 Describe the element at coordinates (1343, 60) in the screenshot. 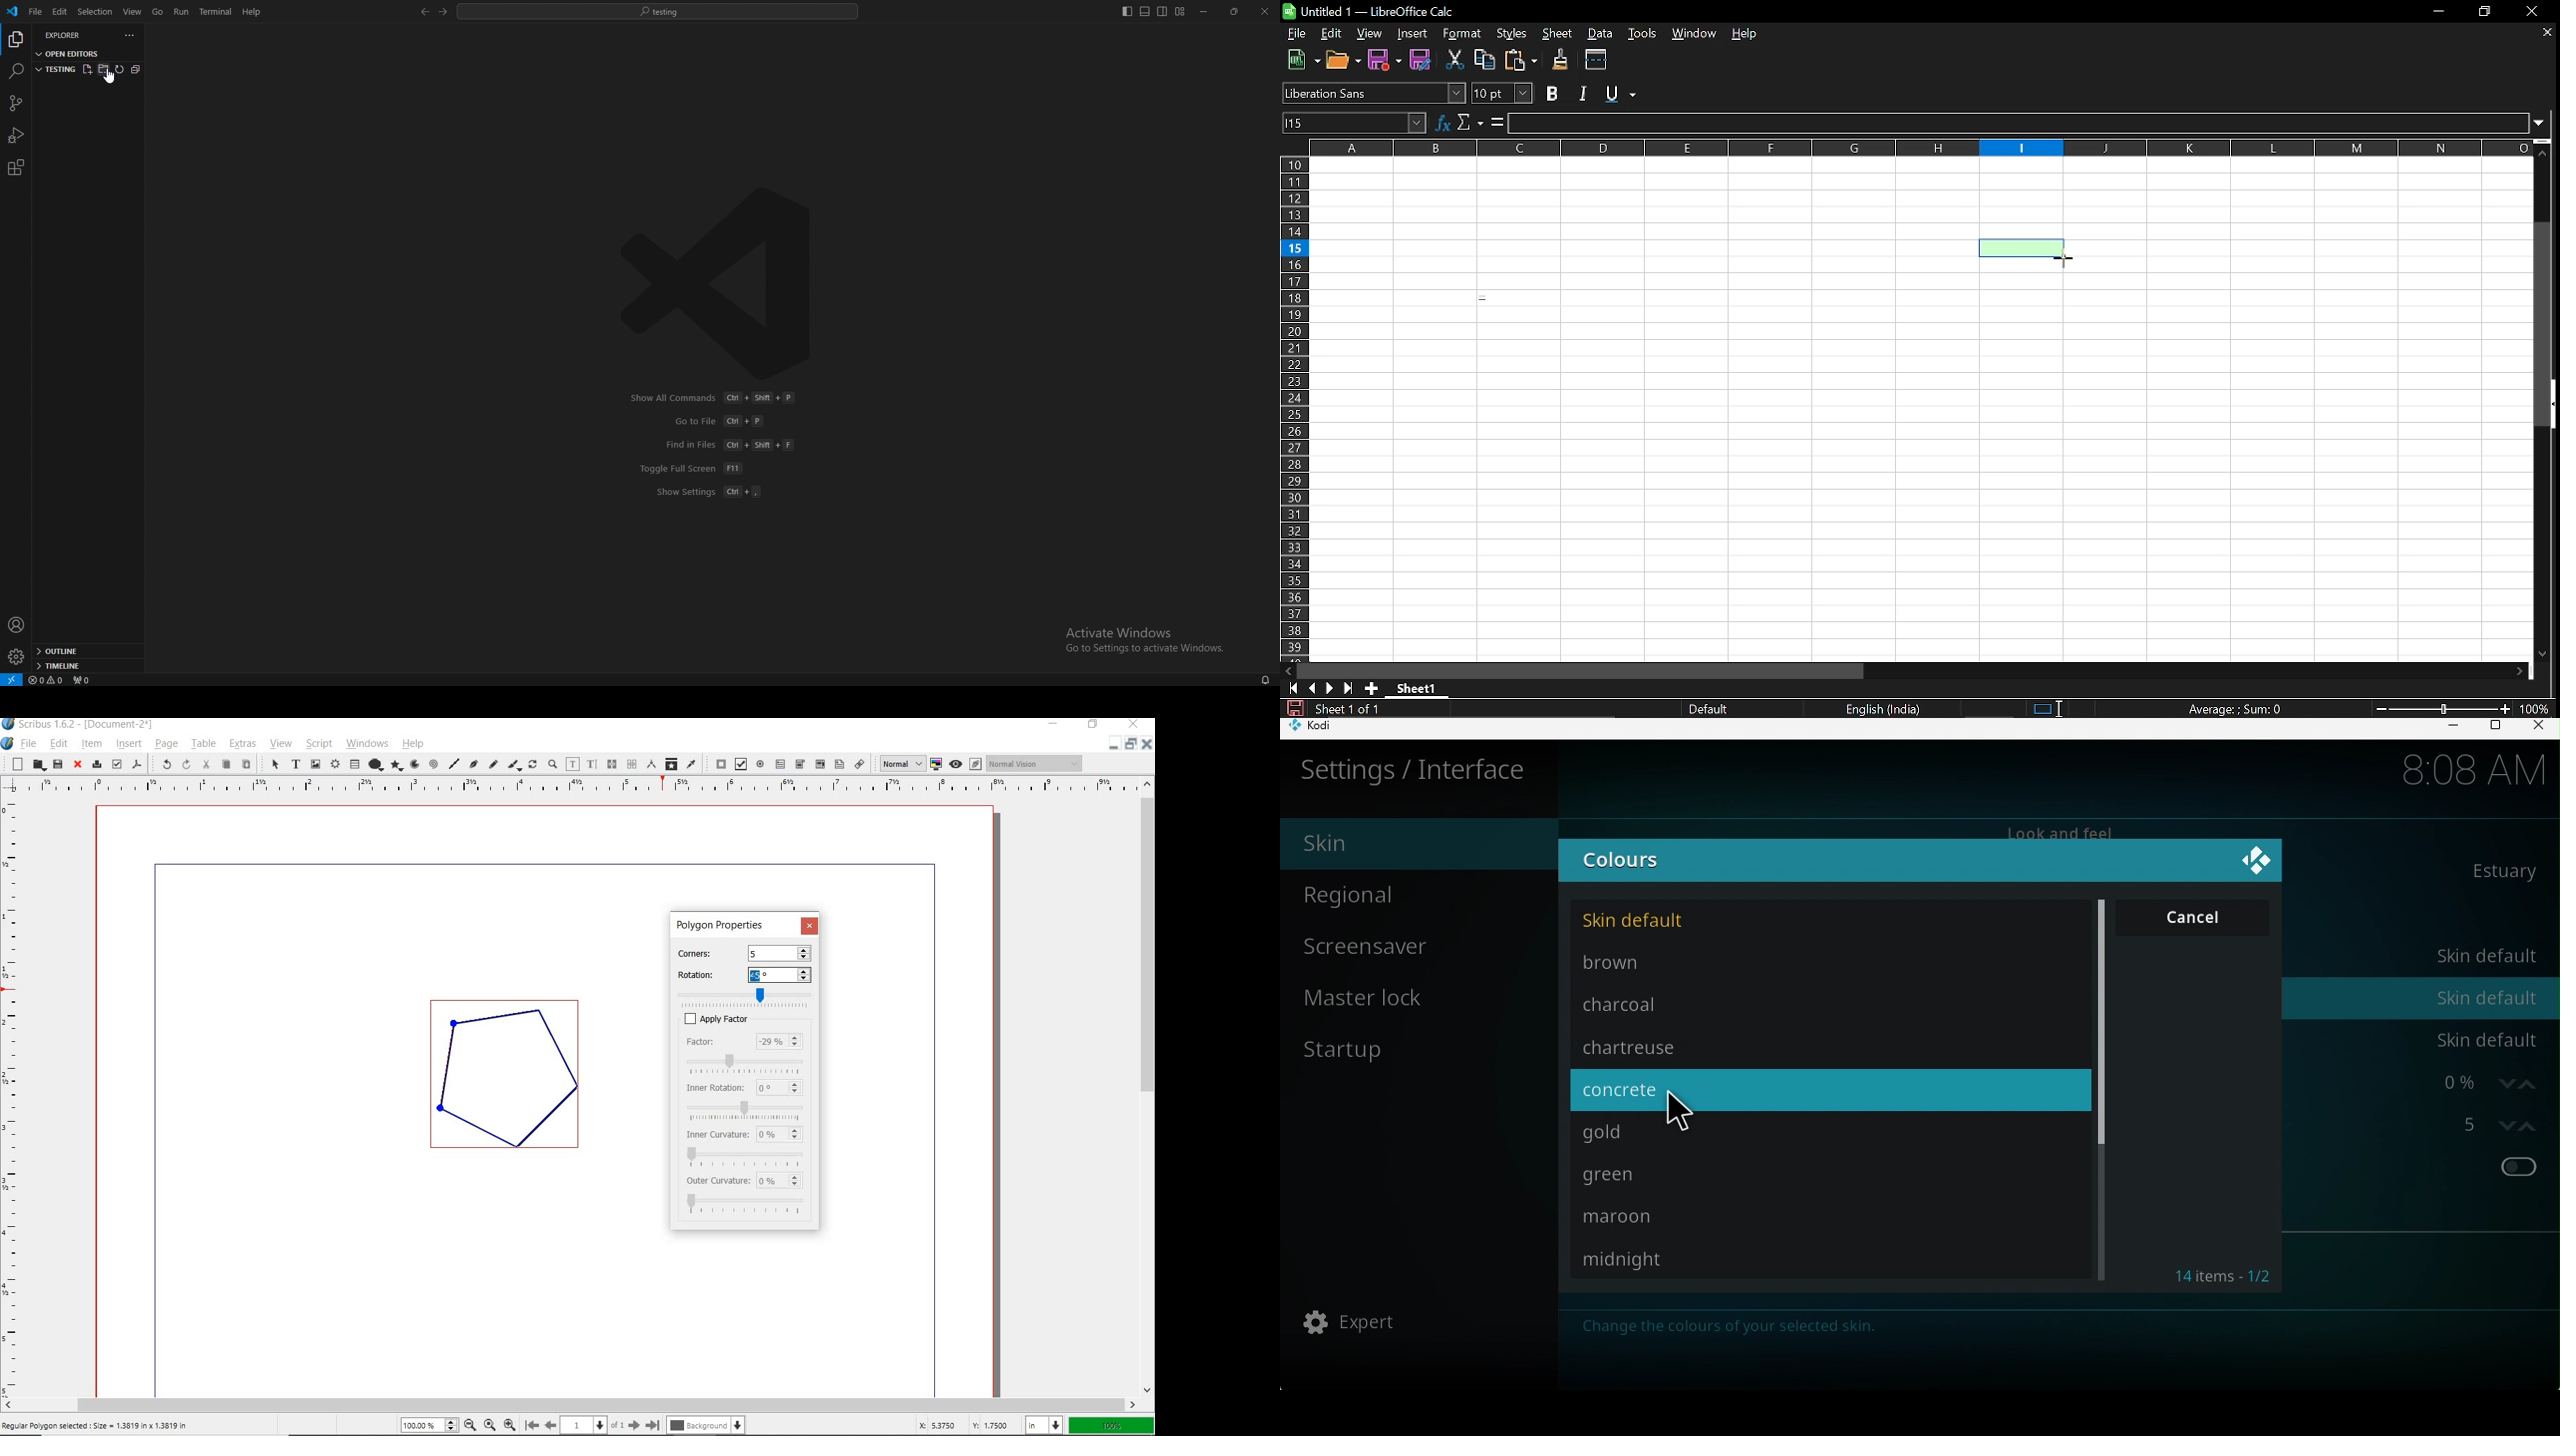

I see `Open` at that location.